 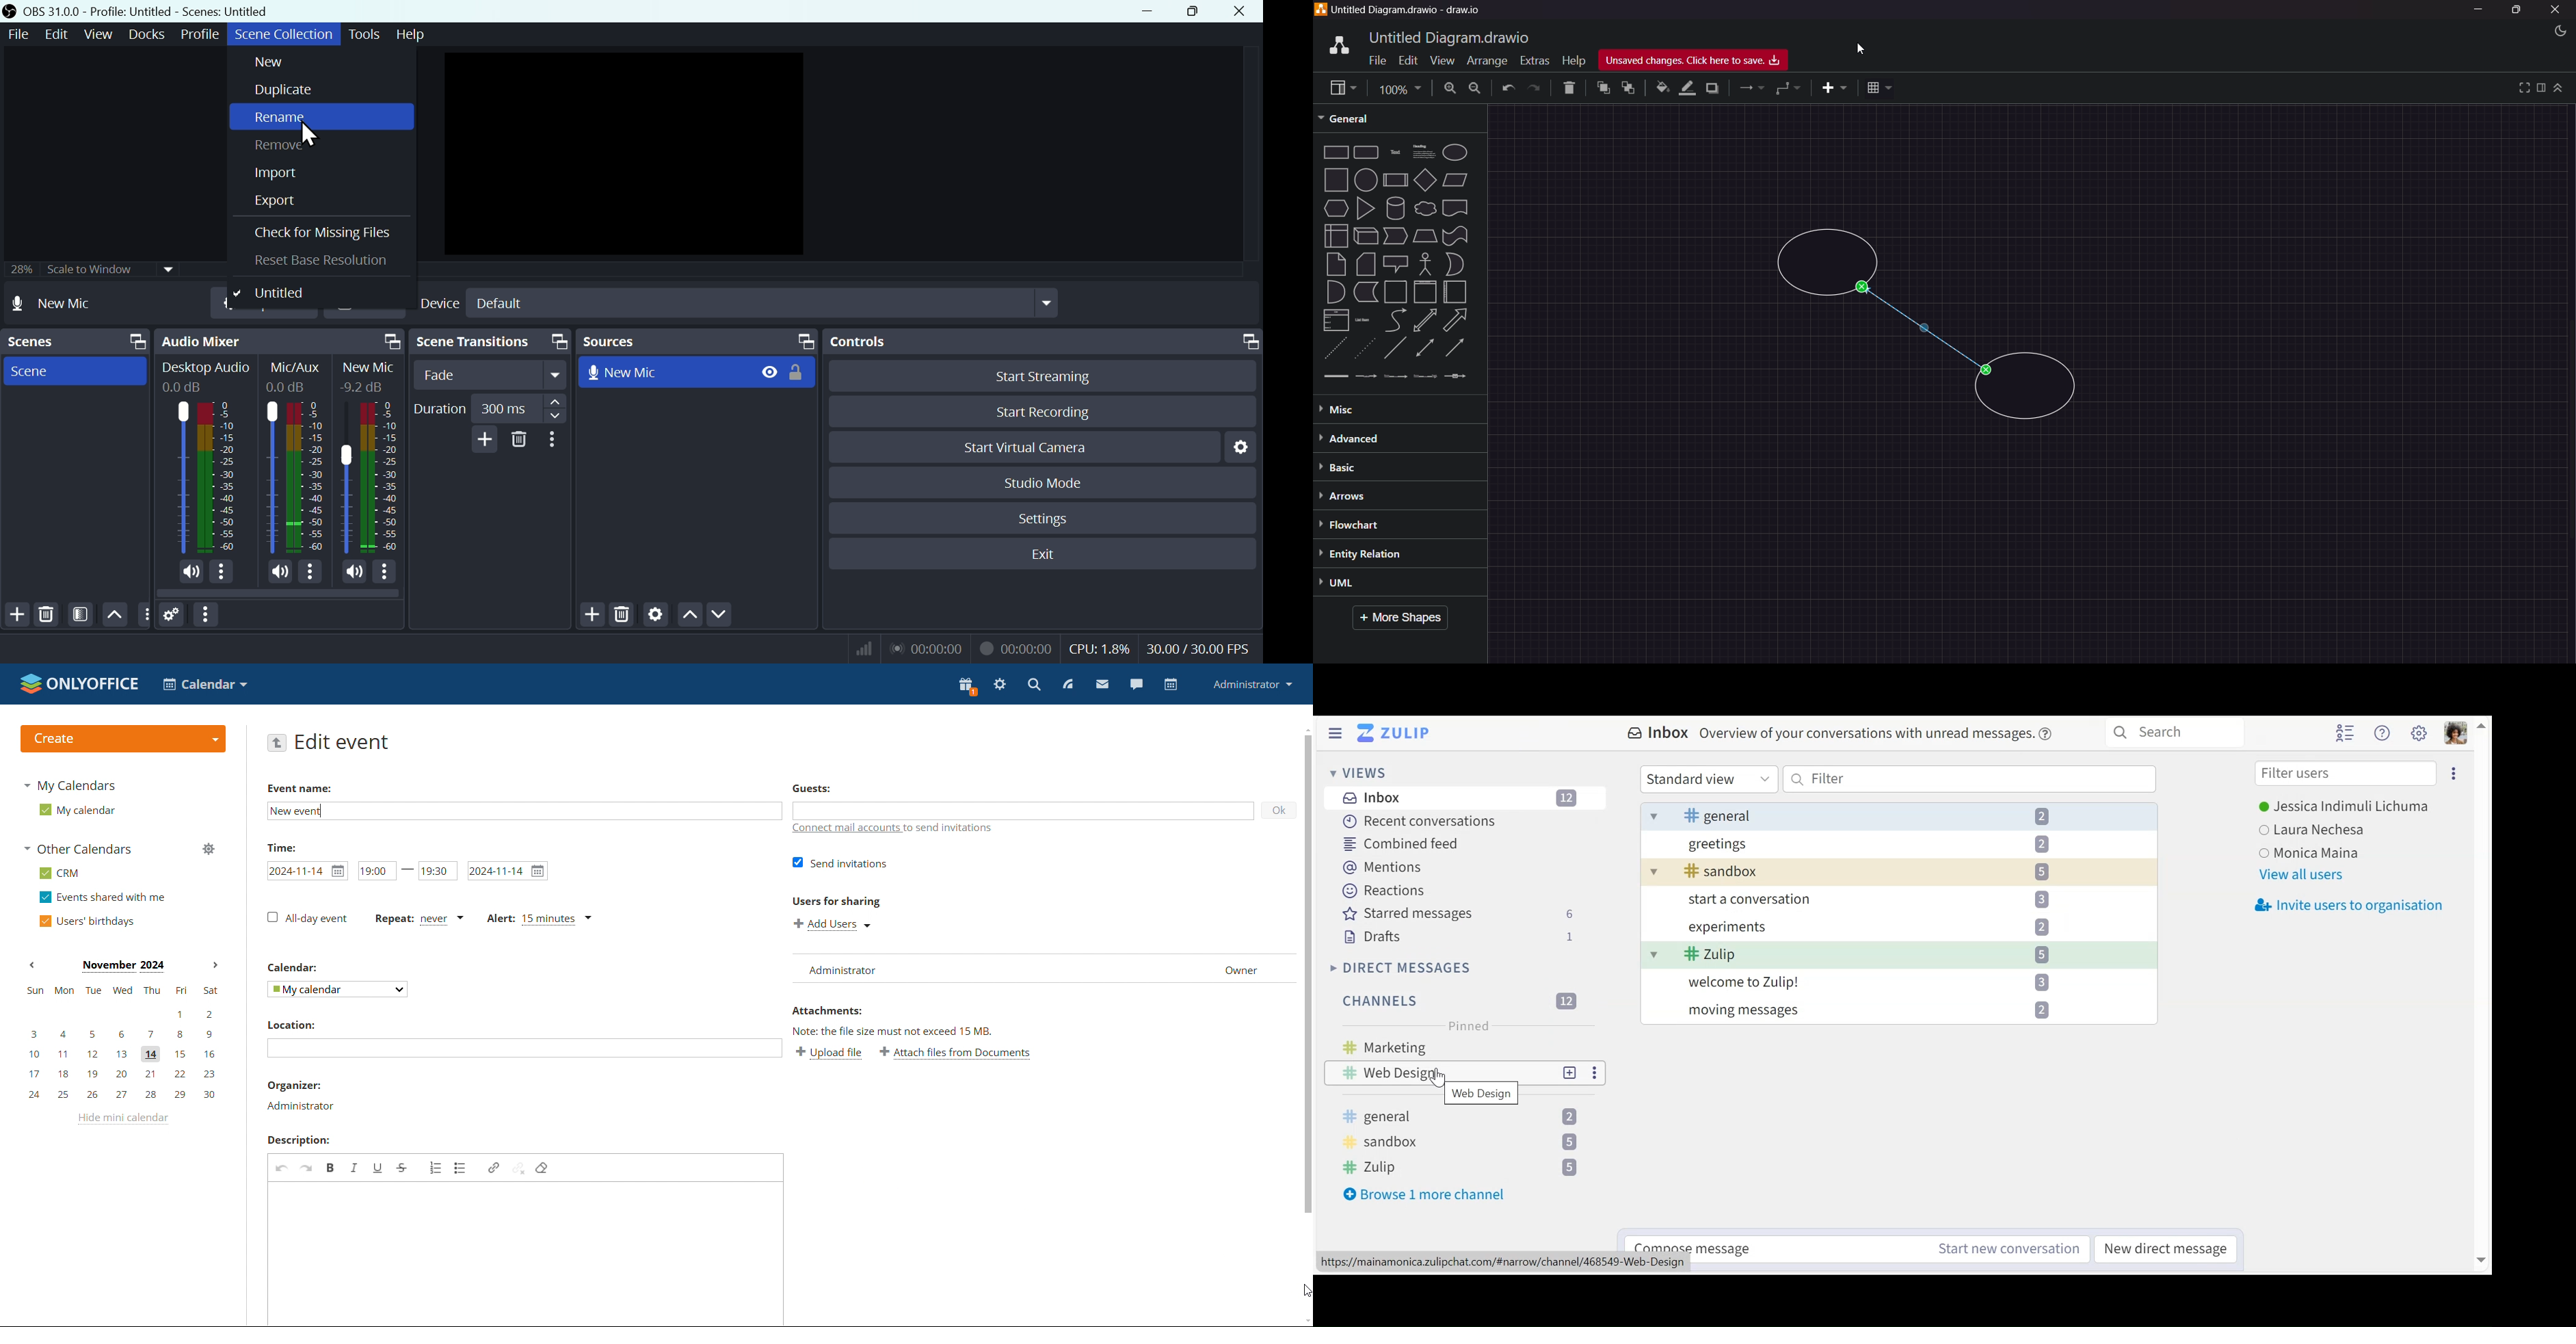 I want to click on next month, so click(x=216, y=966).